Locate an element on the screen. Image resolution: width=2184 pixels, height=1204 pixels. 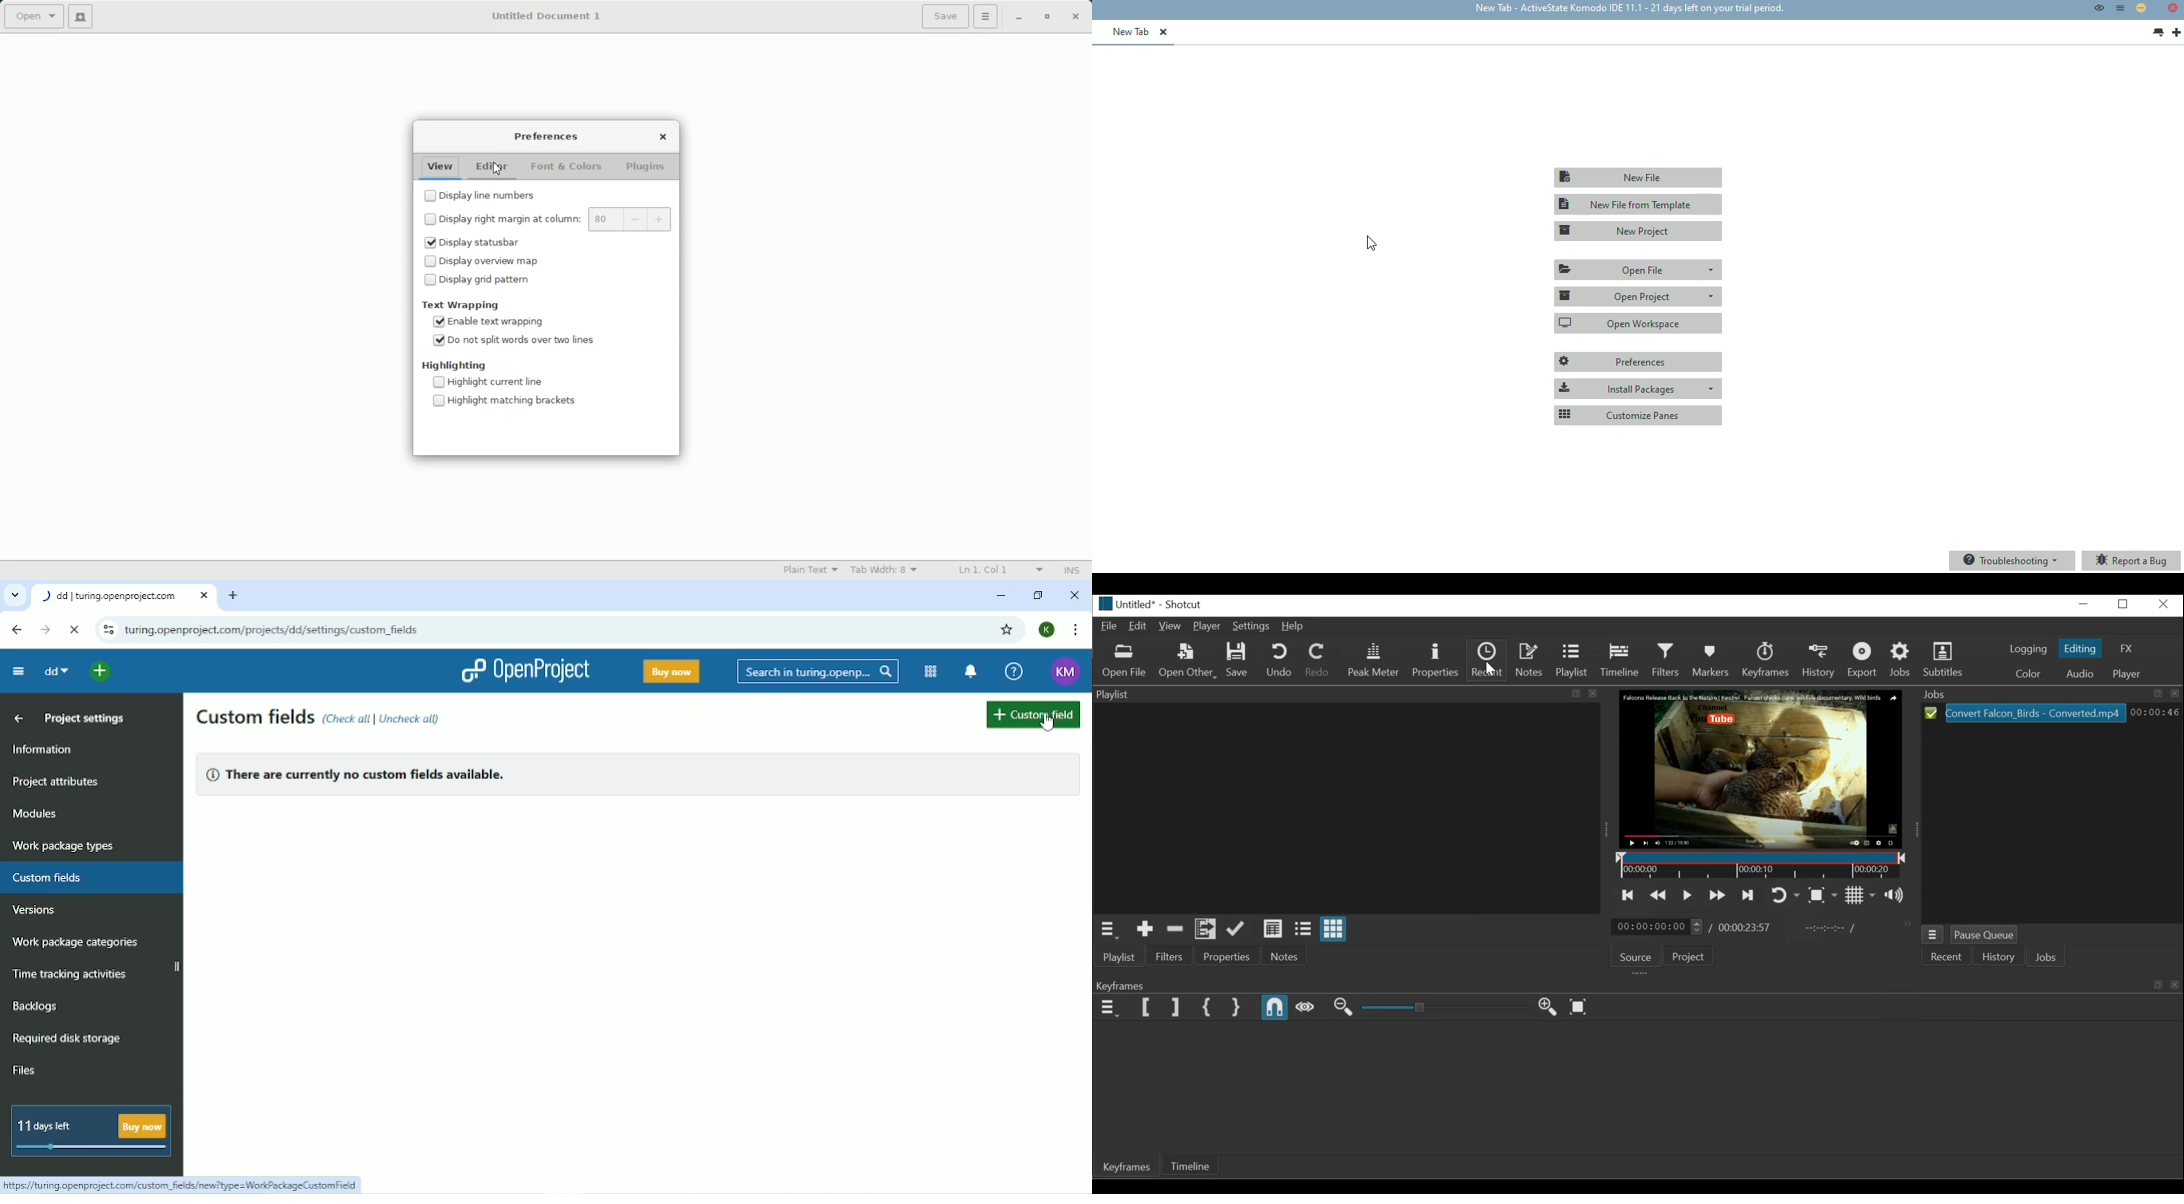
Properties is located at coordinates (1224, 957).